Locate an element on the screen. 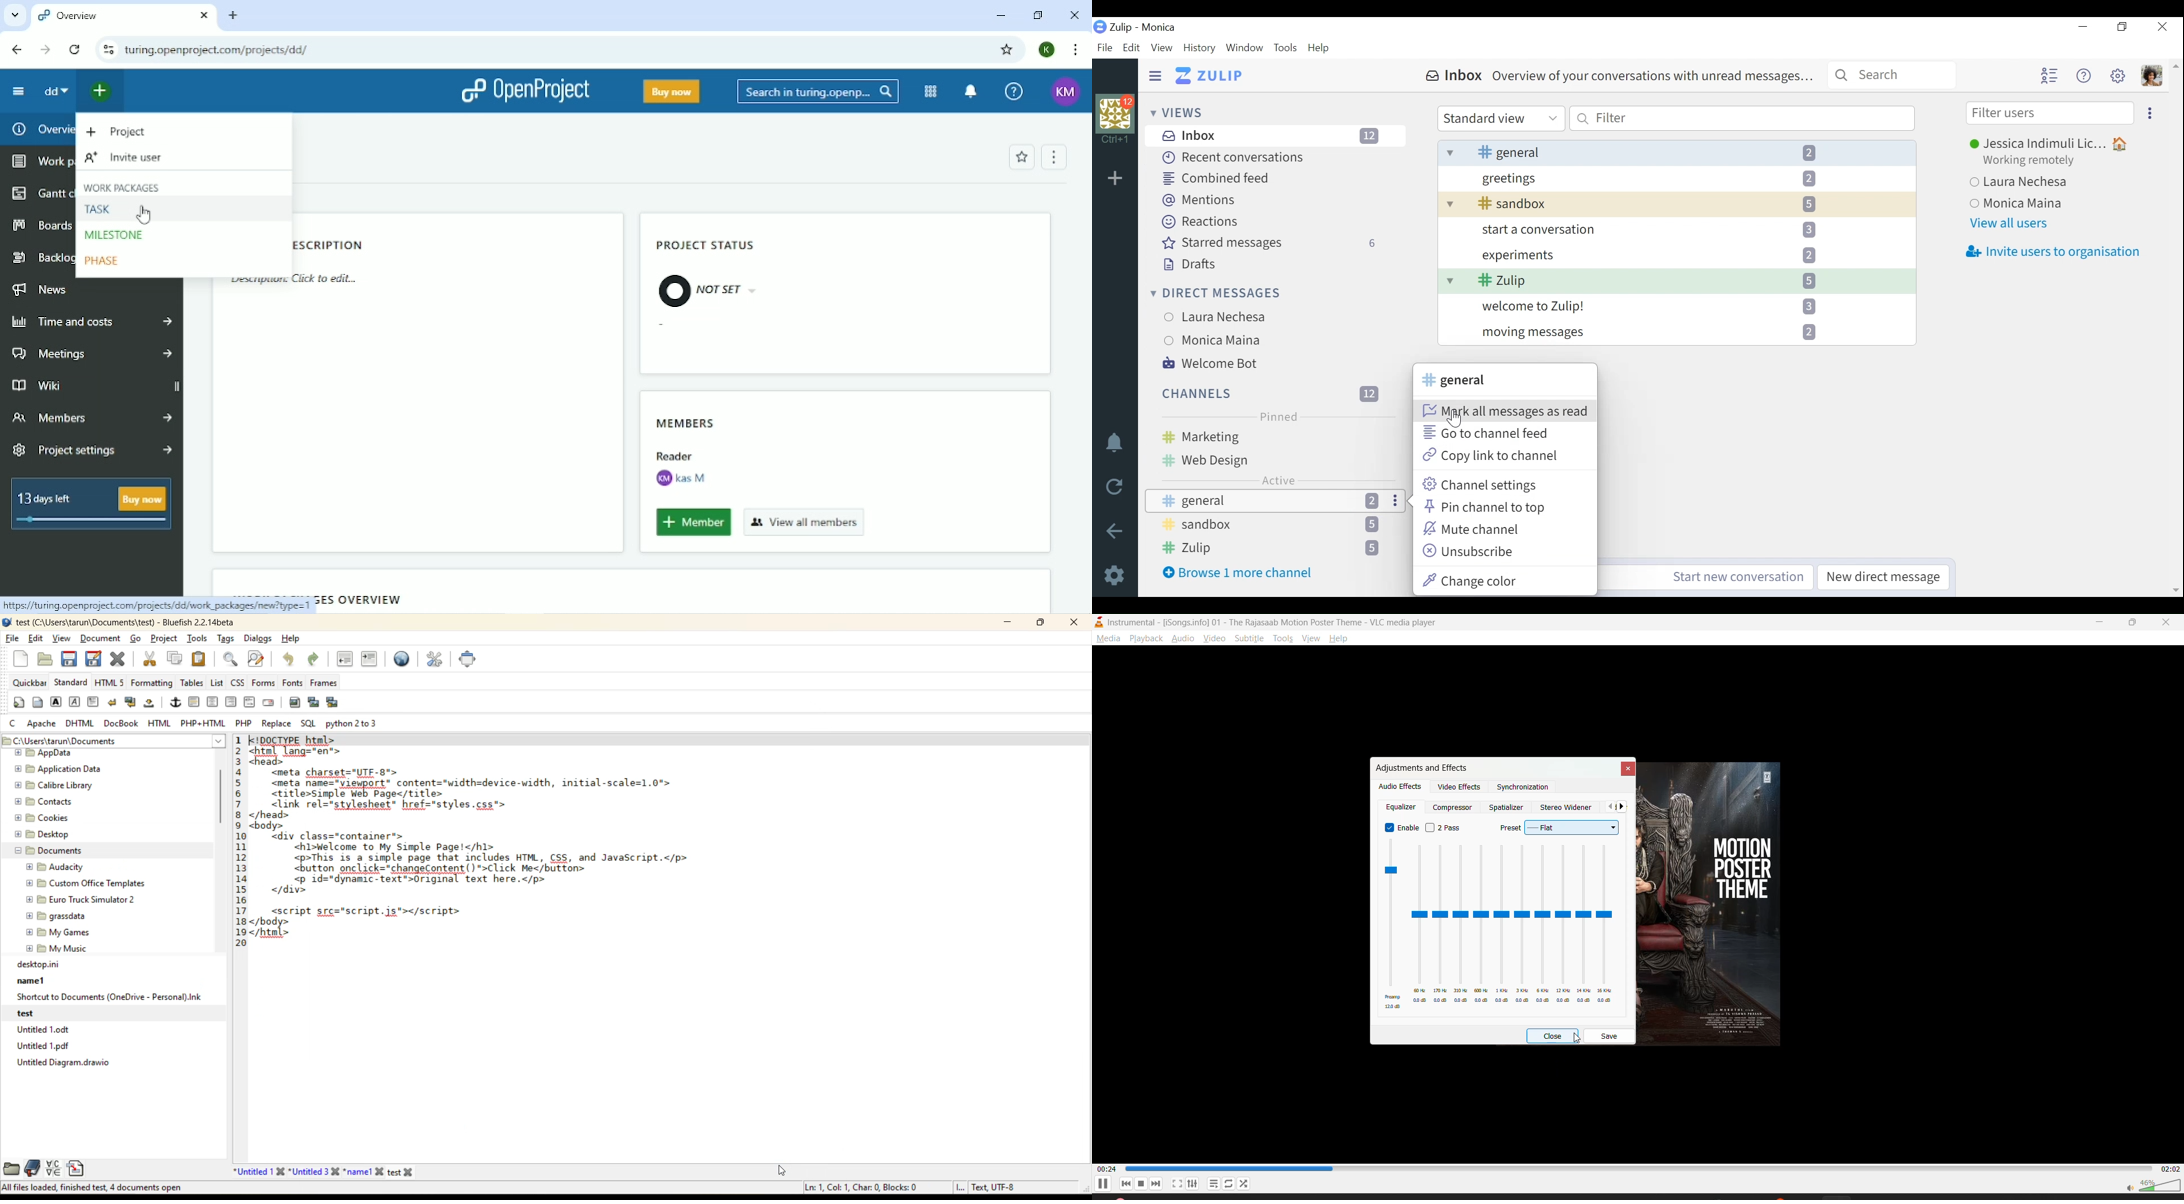  Mark all messages as read is located at coordinates (1504, 411).